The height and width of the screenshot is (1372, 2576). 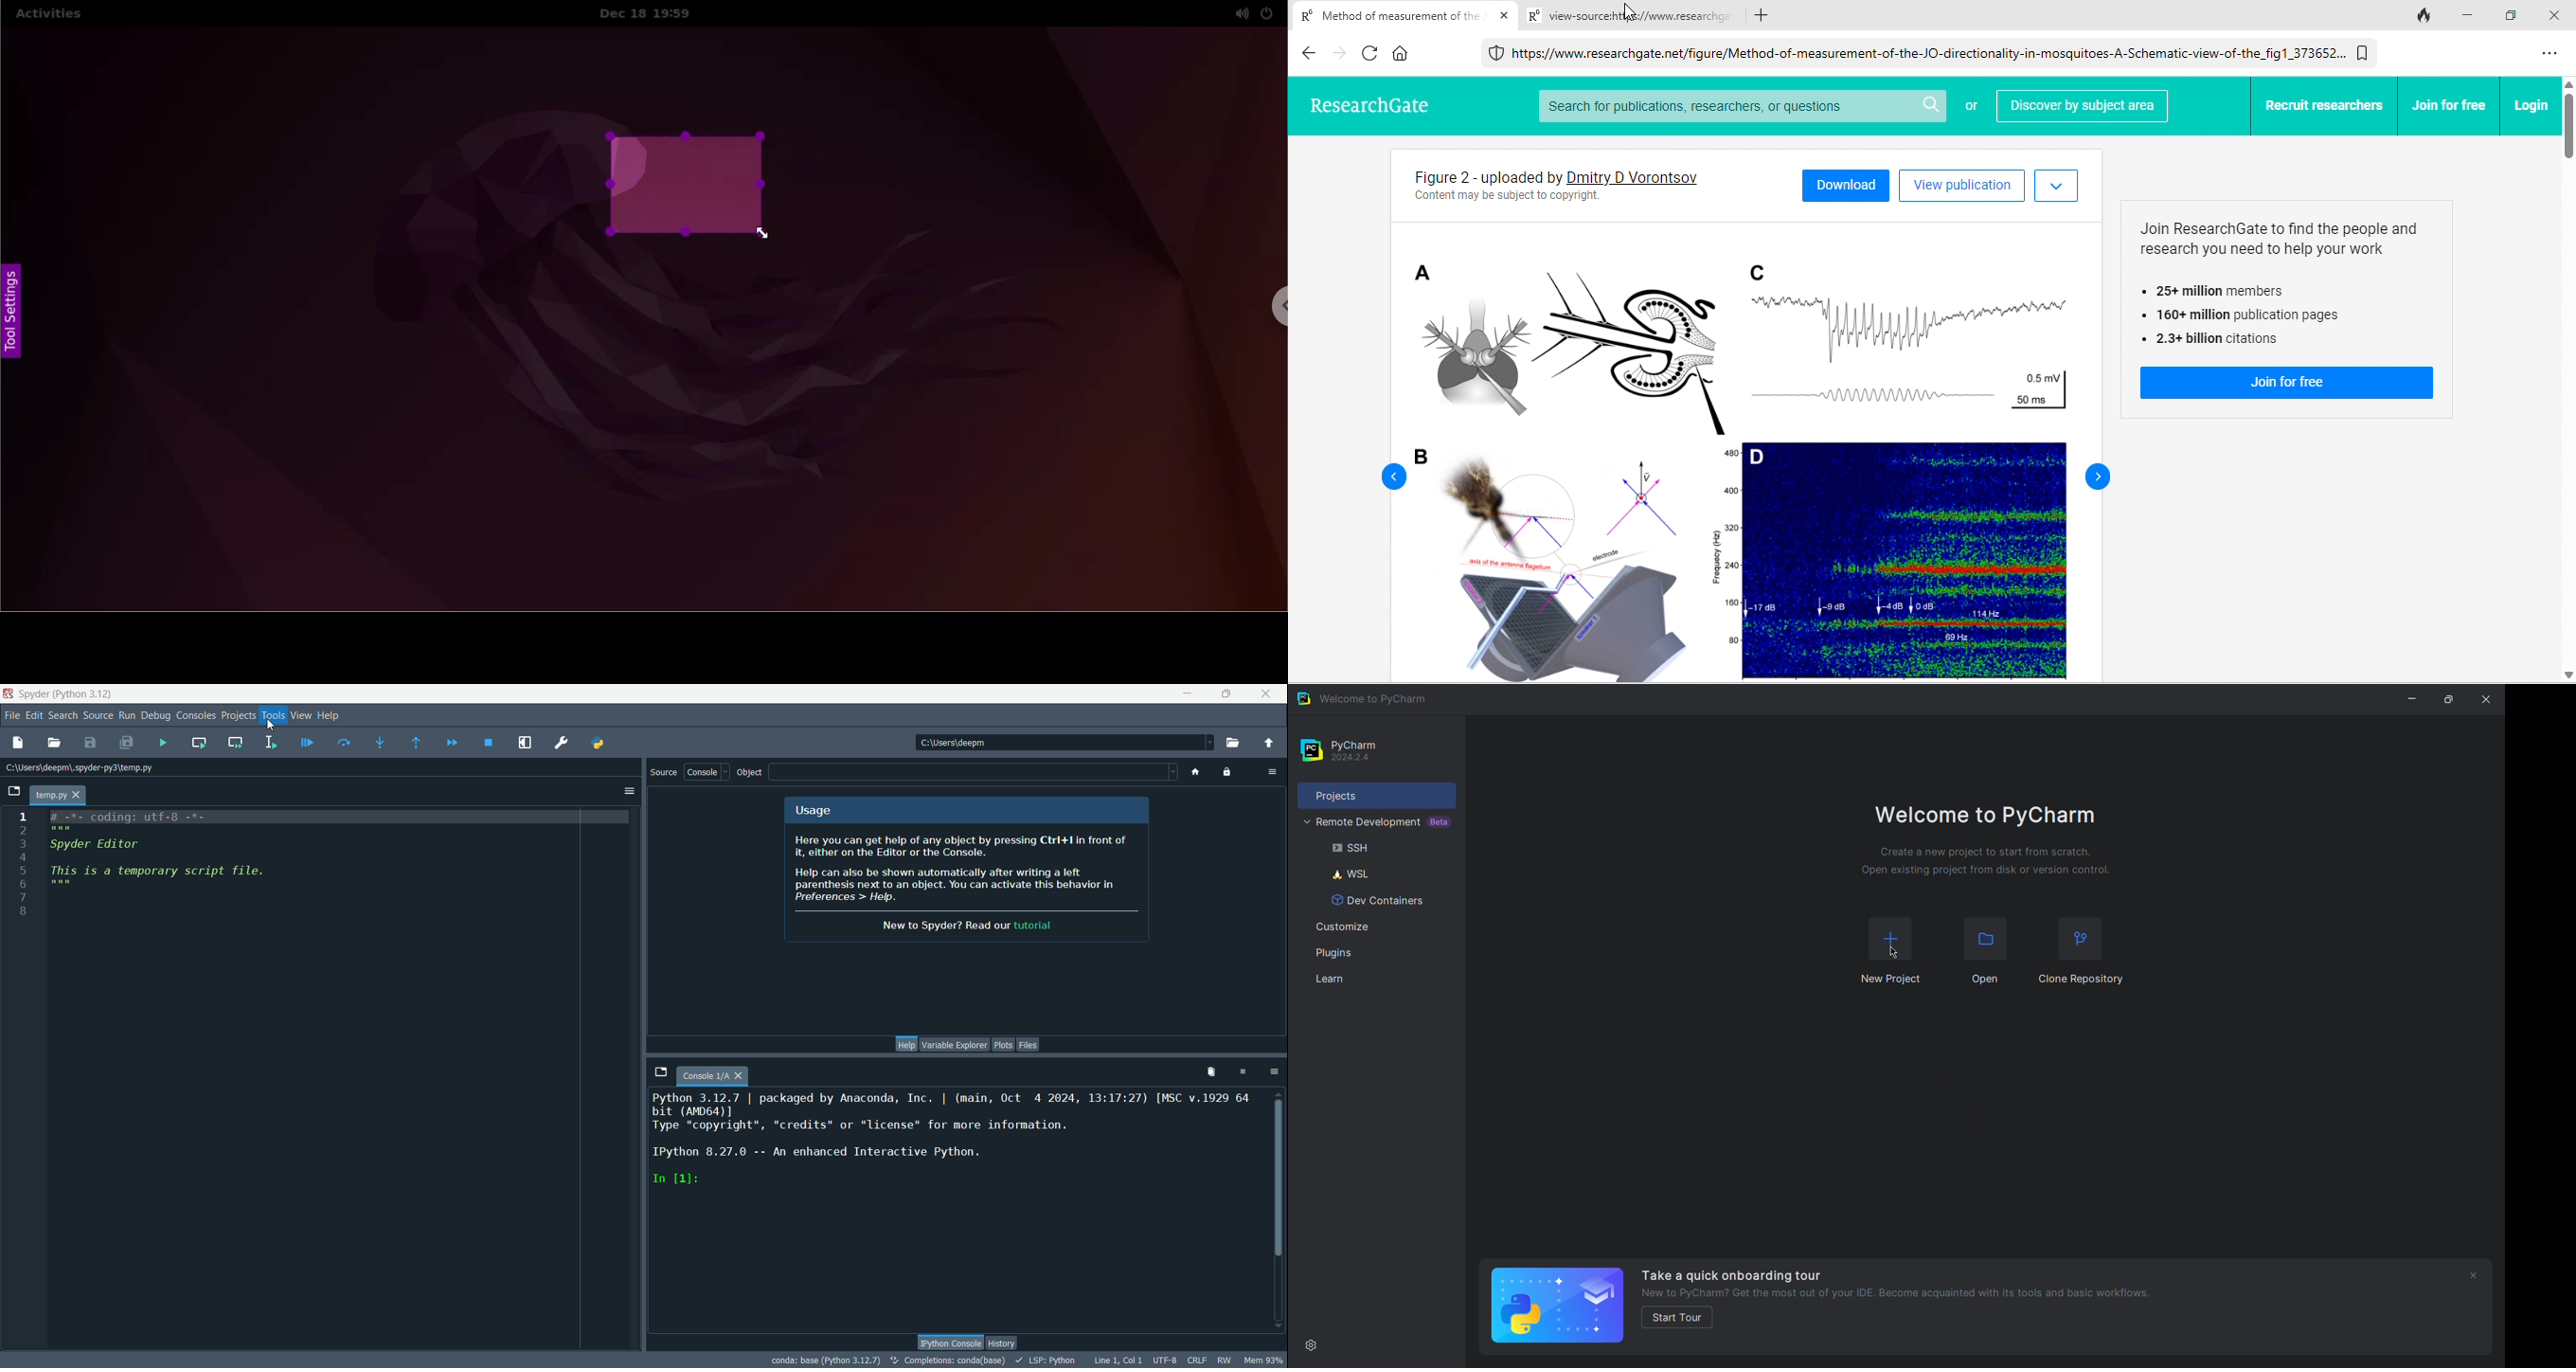 What do you see at coordinates (1894, 953) in the screenshot?
I see `Cursor` at bounding box center [1894, 953].